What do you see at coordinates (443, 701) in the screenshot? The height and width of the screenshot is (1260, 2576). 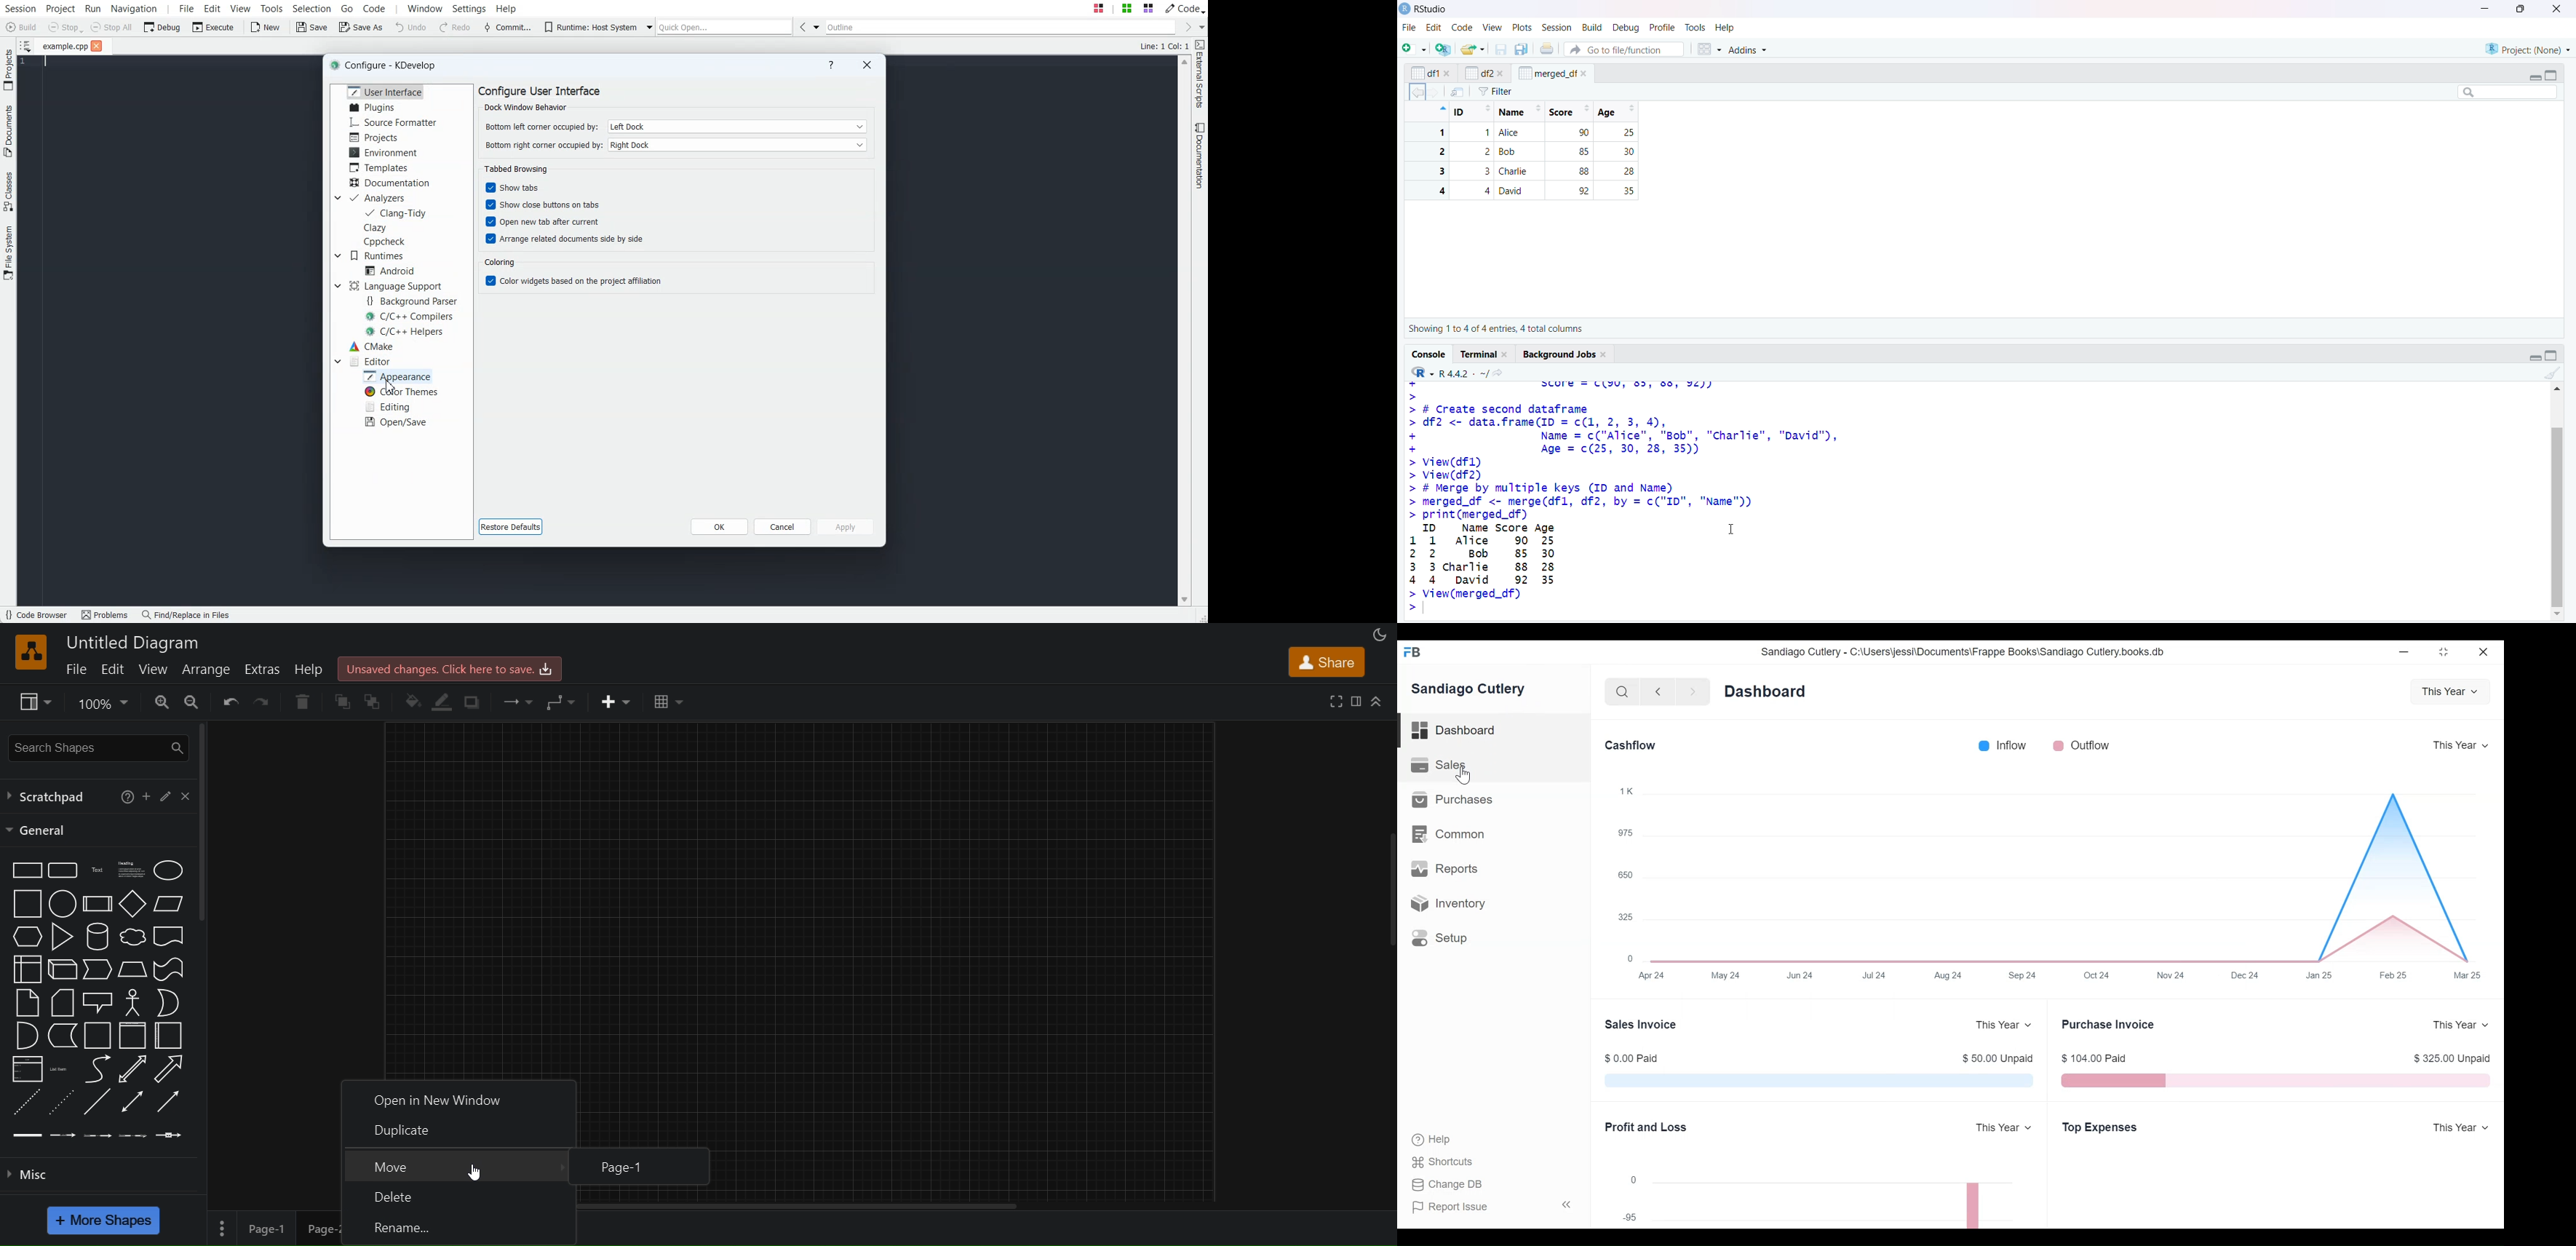 I see `line color` at bounding box center [443, 701].